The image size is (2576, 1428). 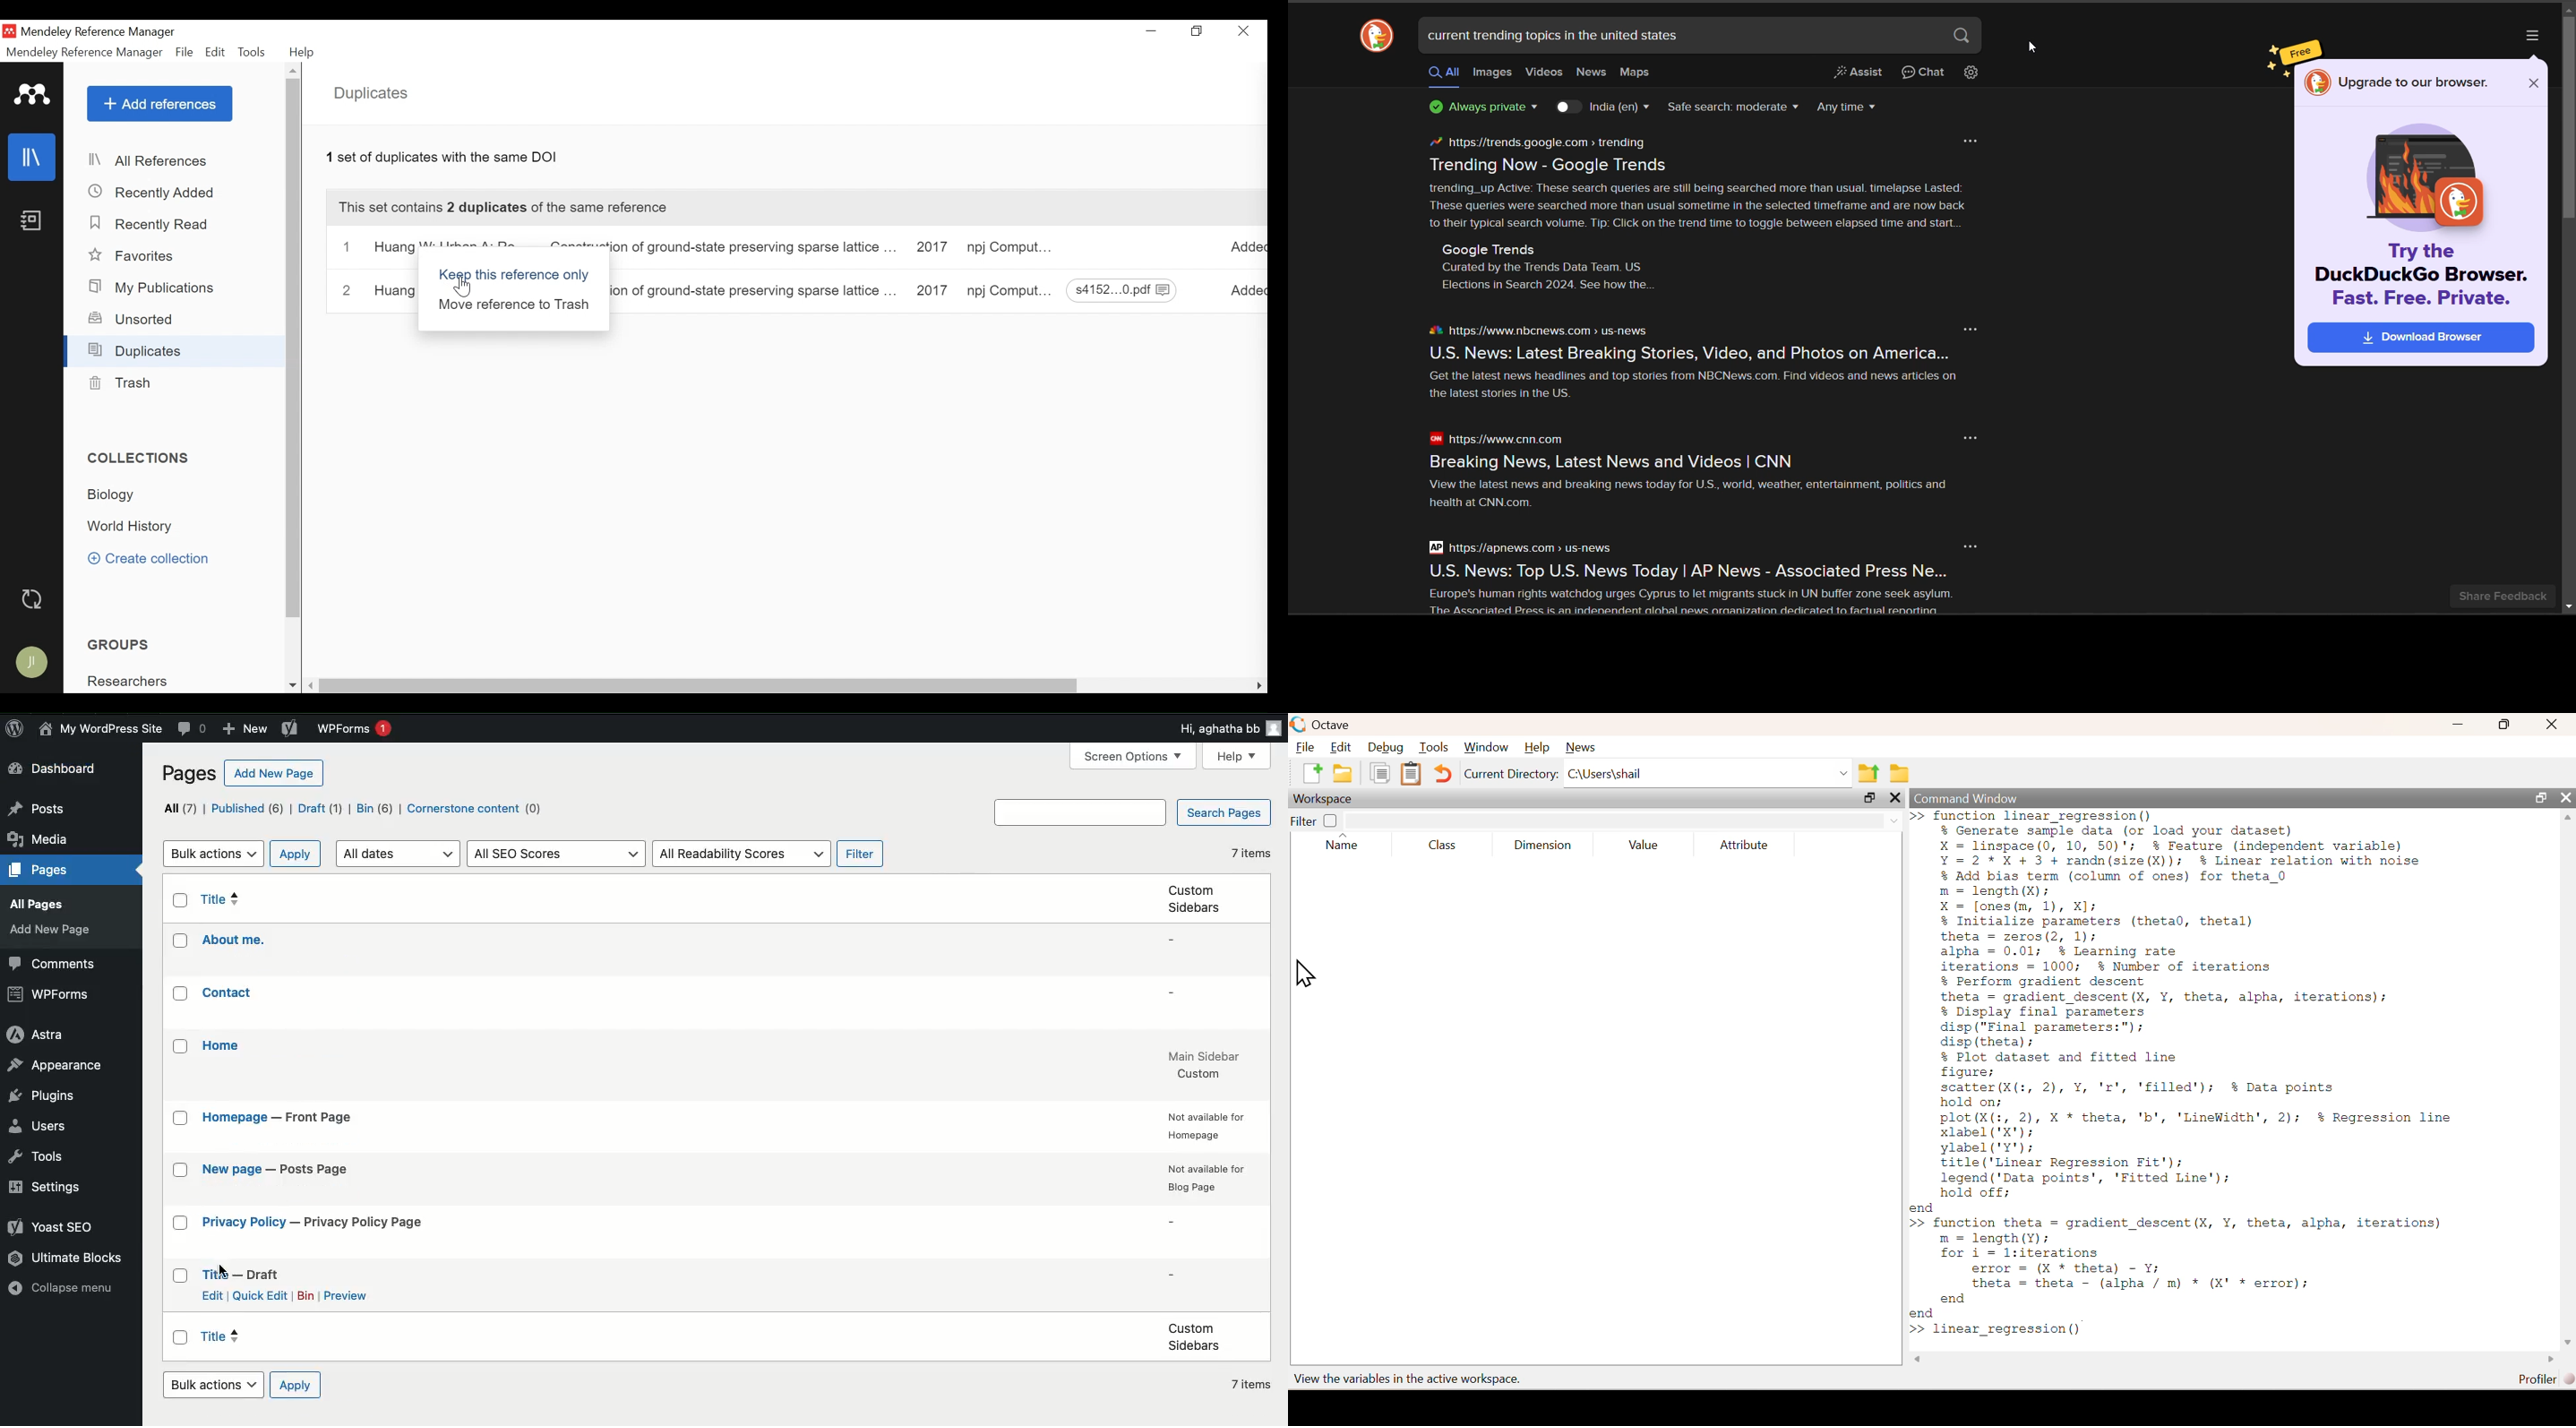 I want to click on Window, so click(x=1487, y=747).